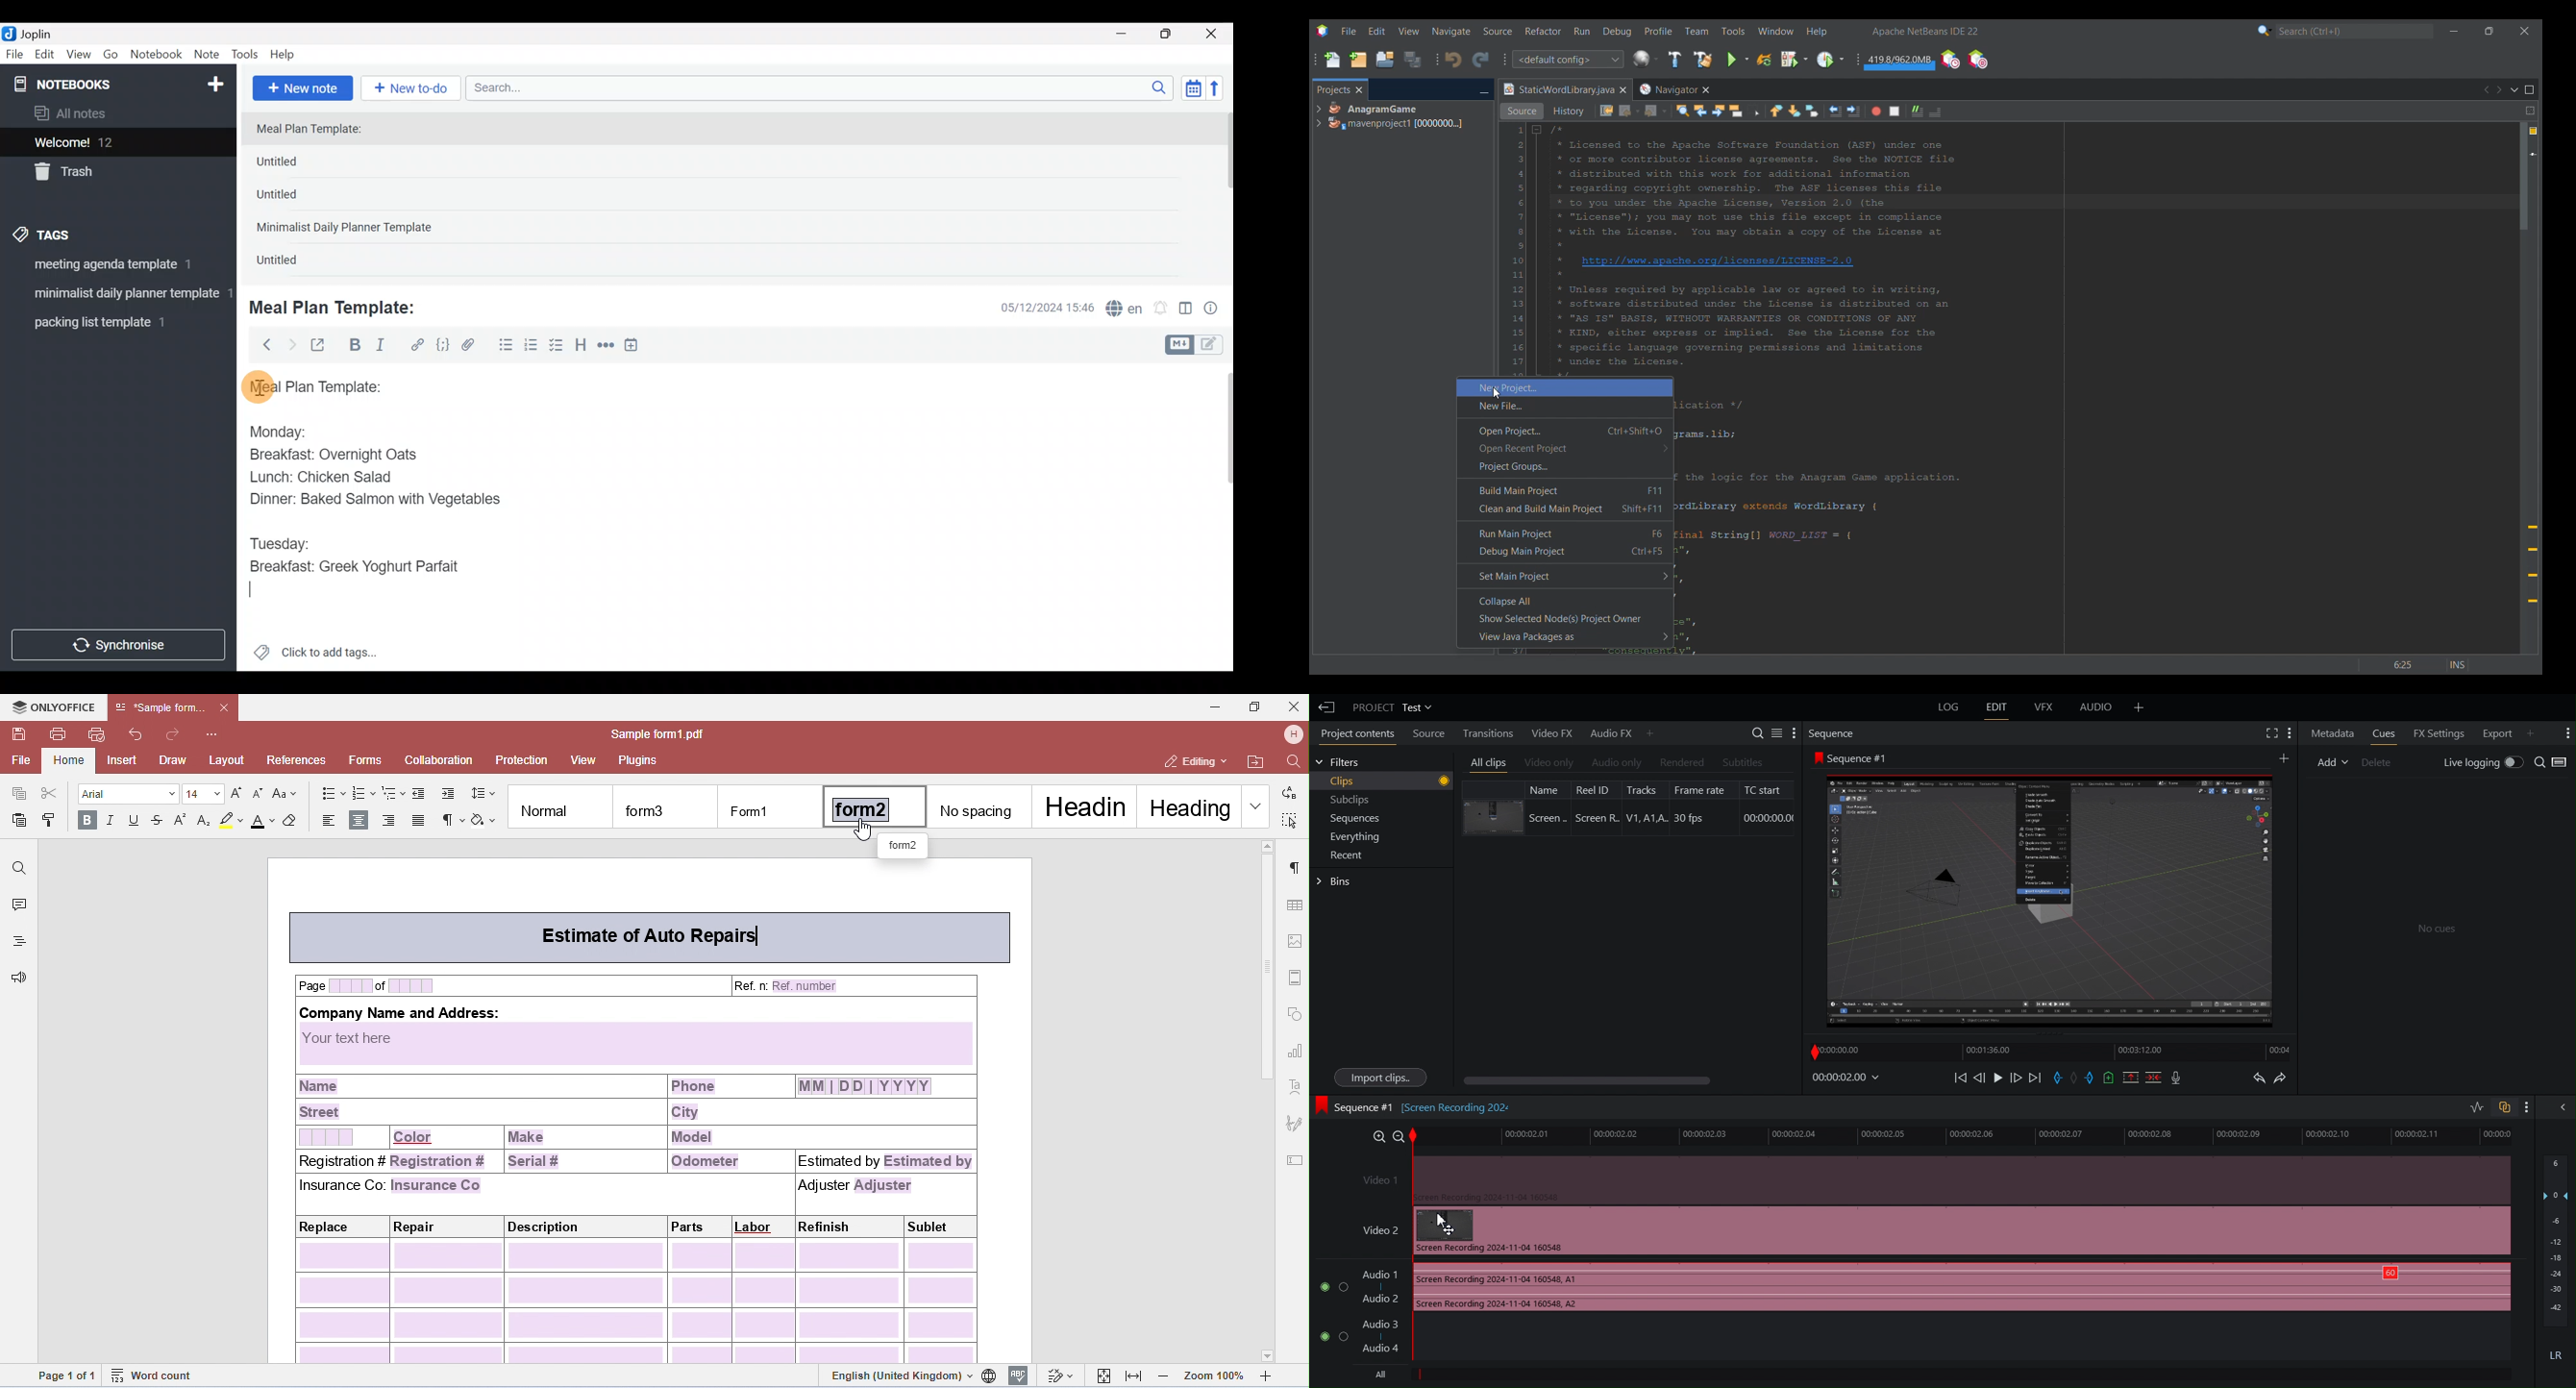 Image resolution: width=2576 pixels, height=1400 pixels. I want to click on Date & time, so click(1038, 307).